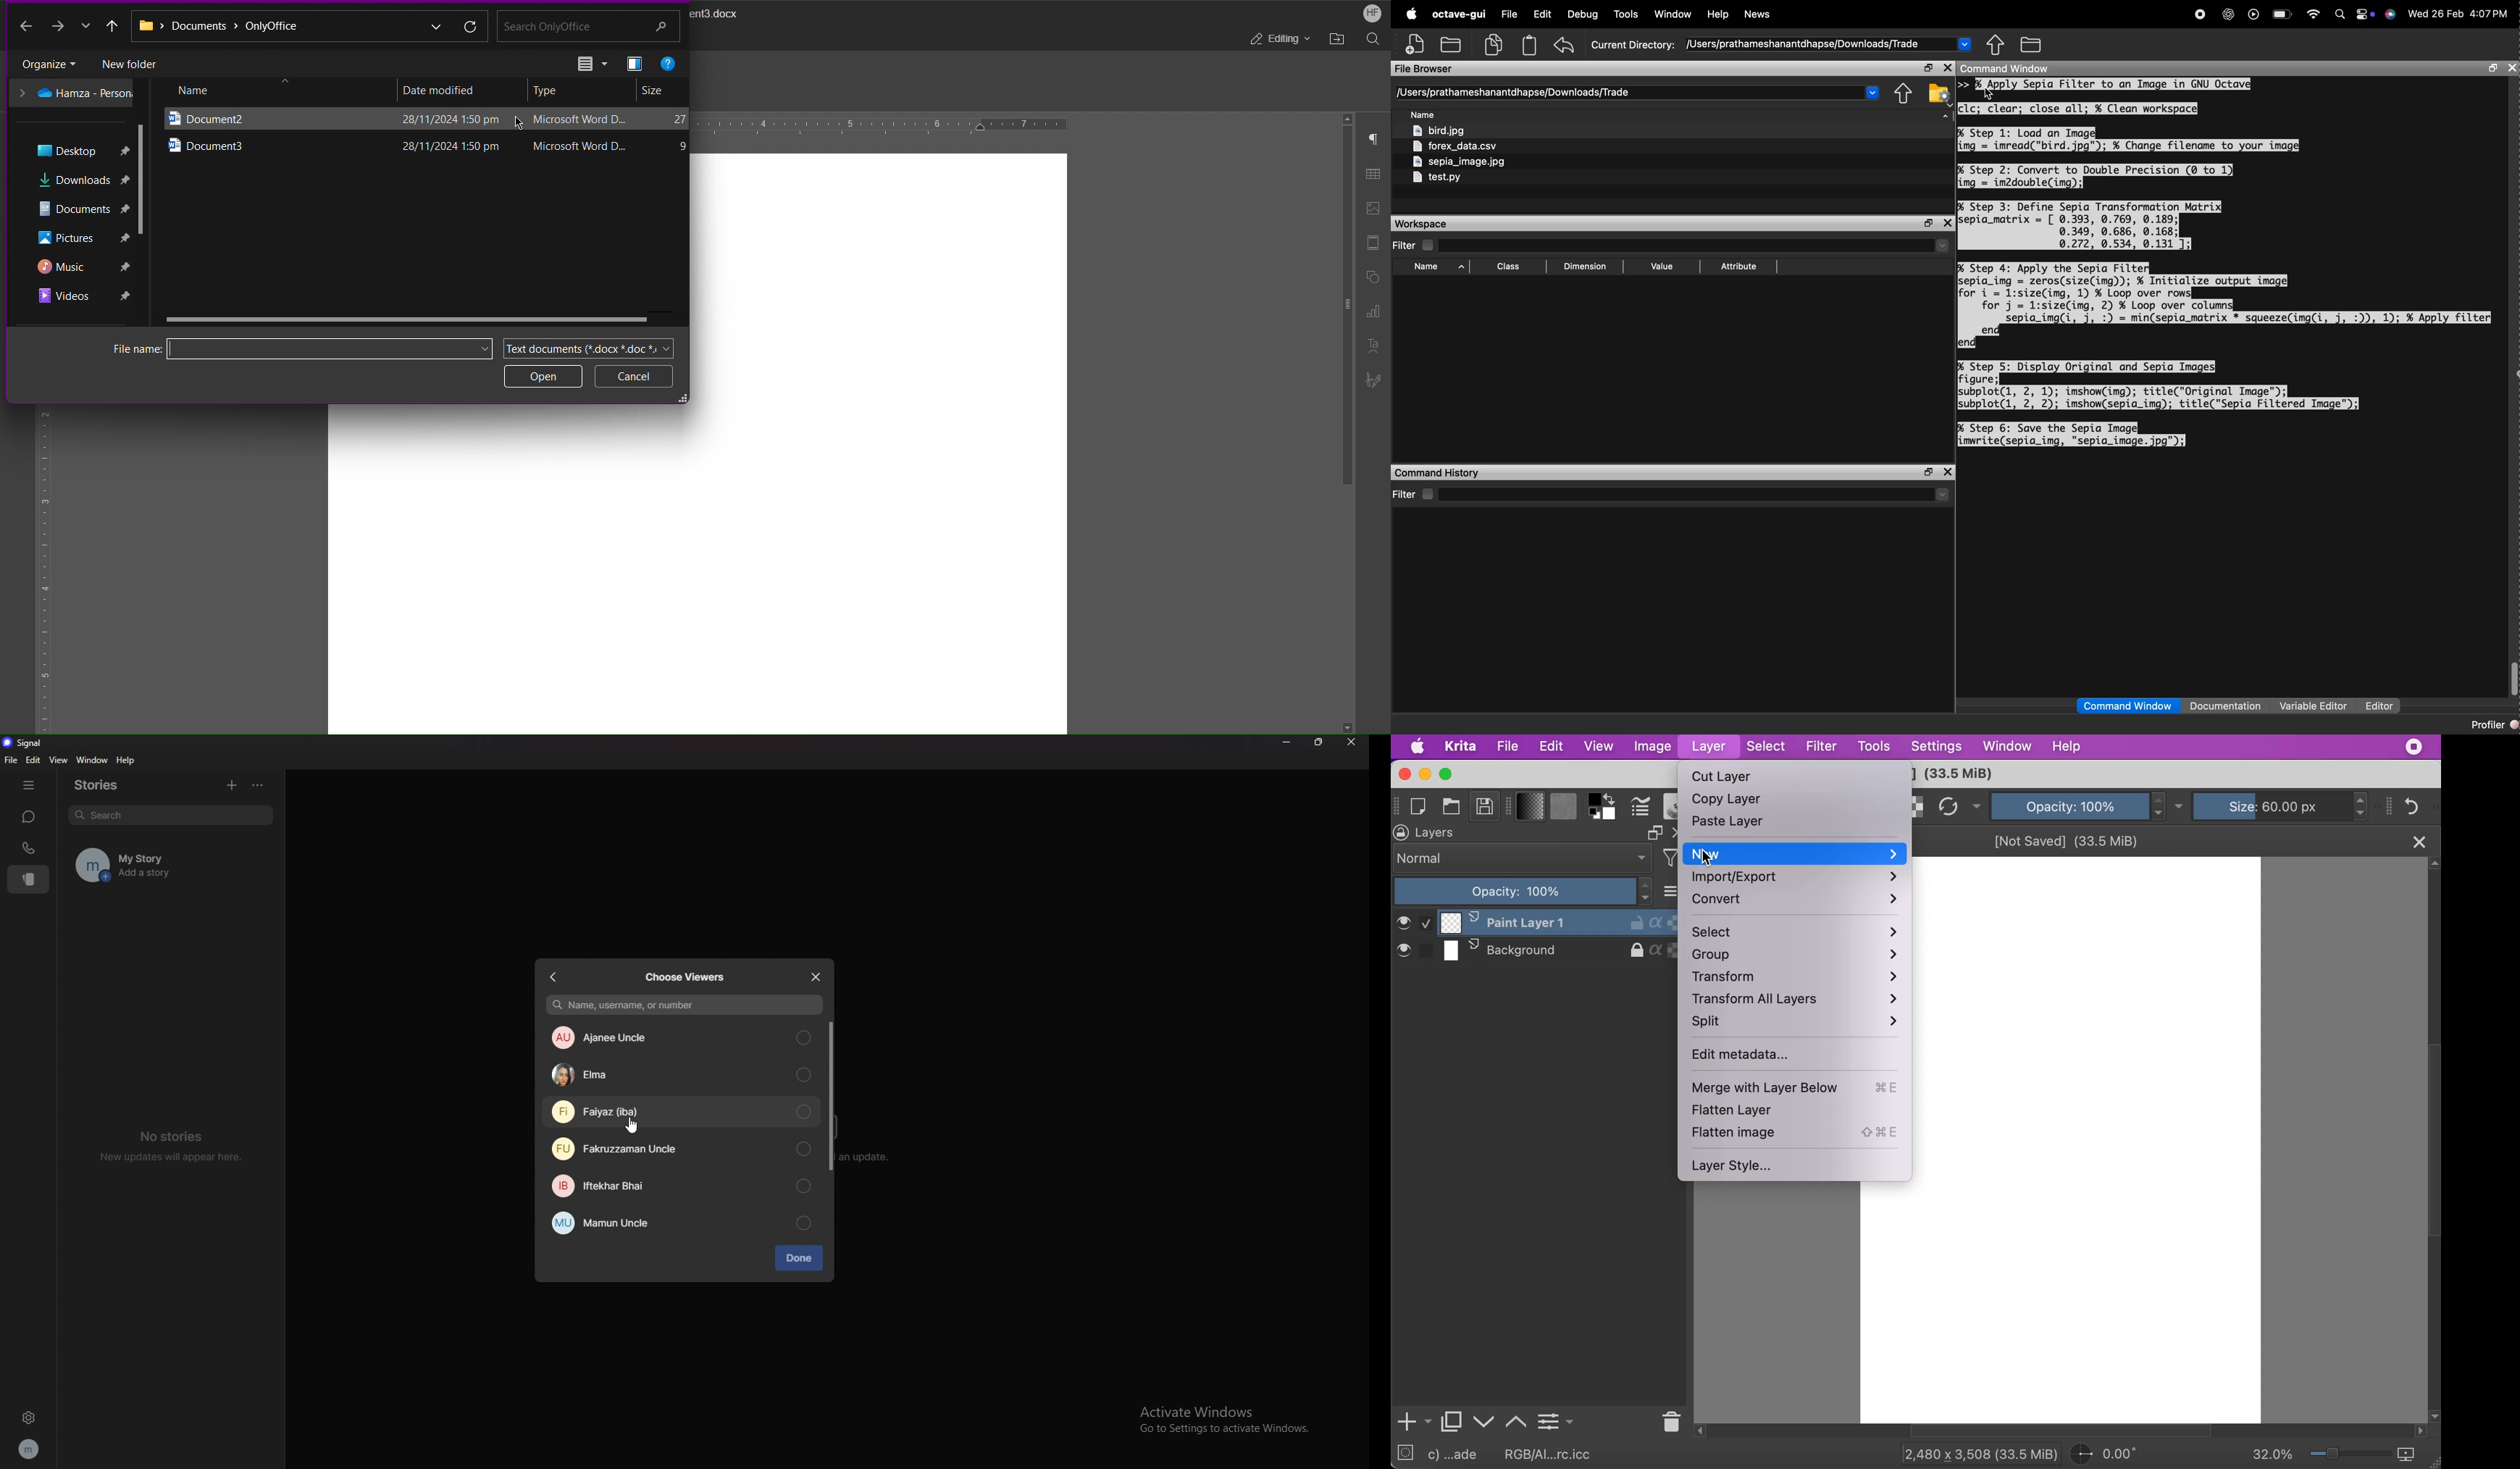 The image size is (2520, 1484). I want to click on File, so click(1510, 15).